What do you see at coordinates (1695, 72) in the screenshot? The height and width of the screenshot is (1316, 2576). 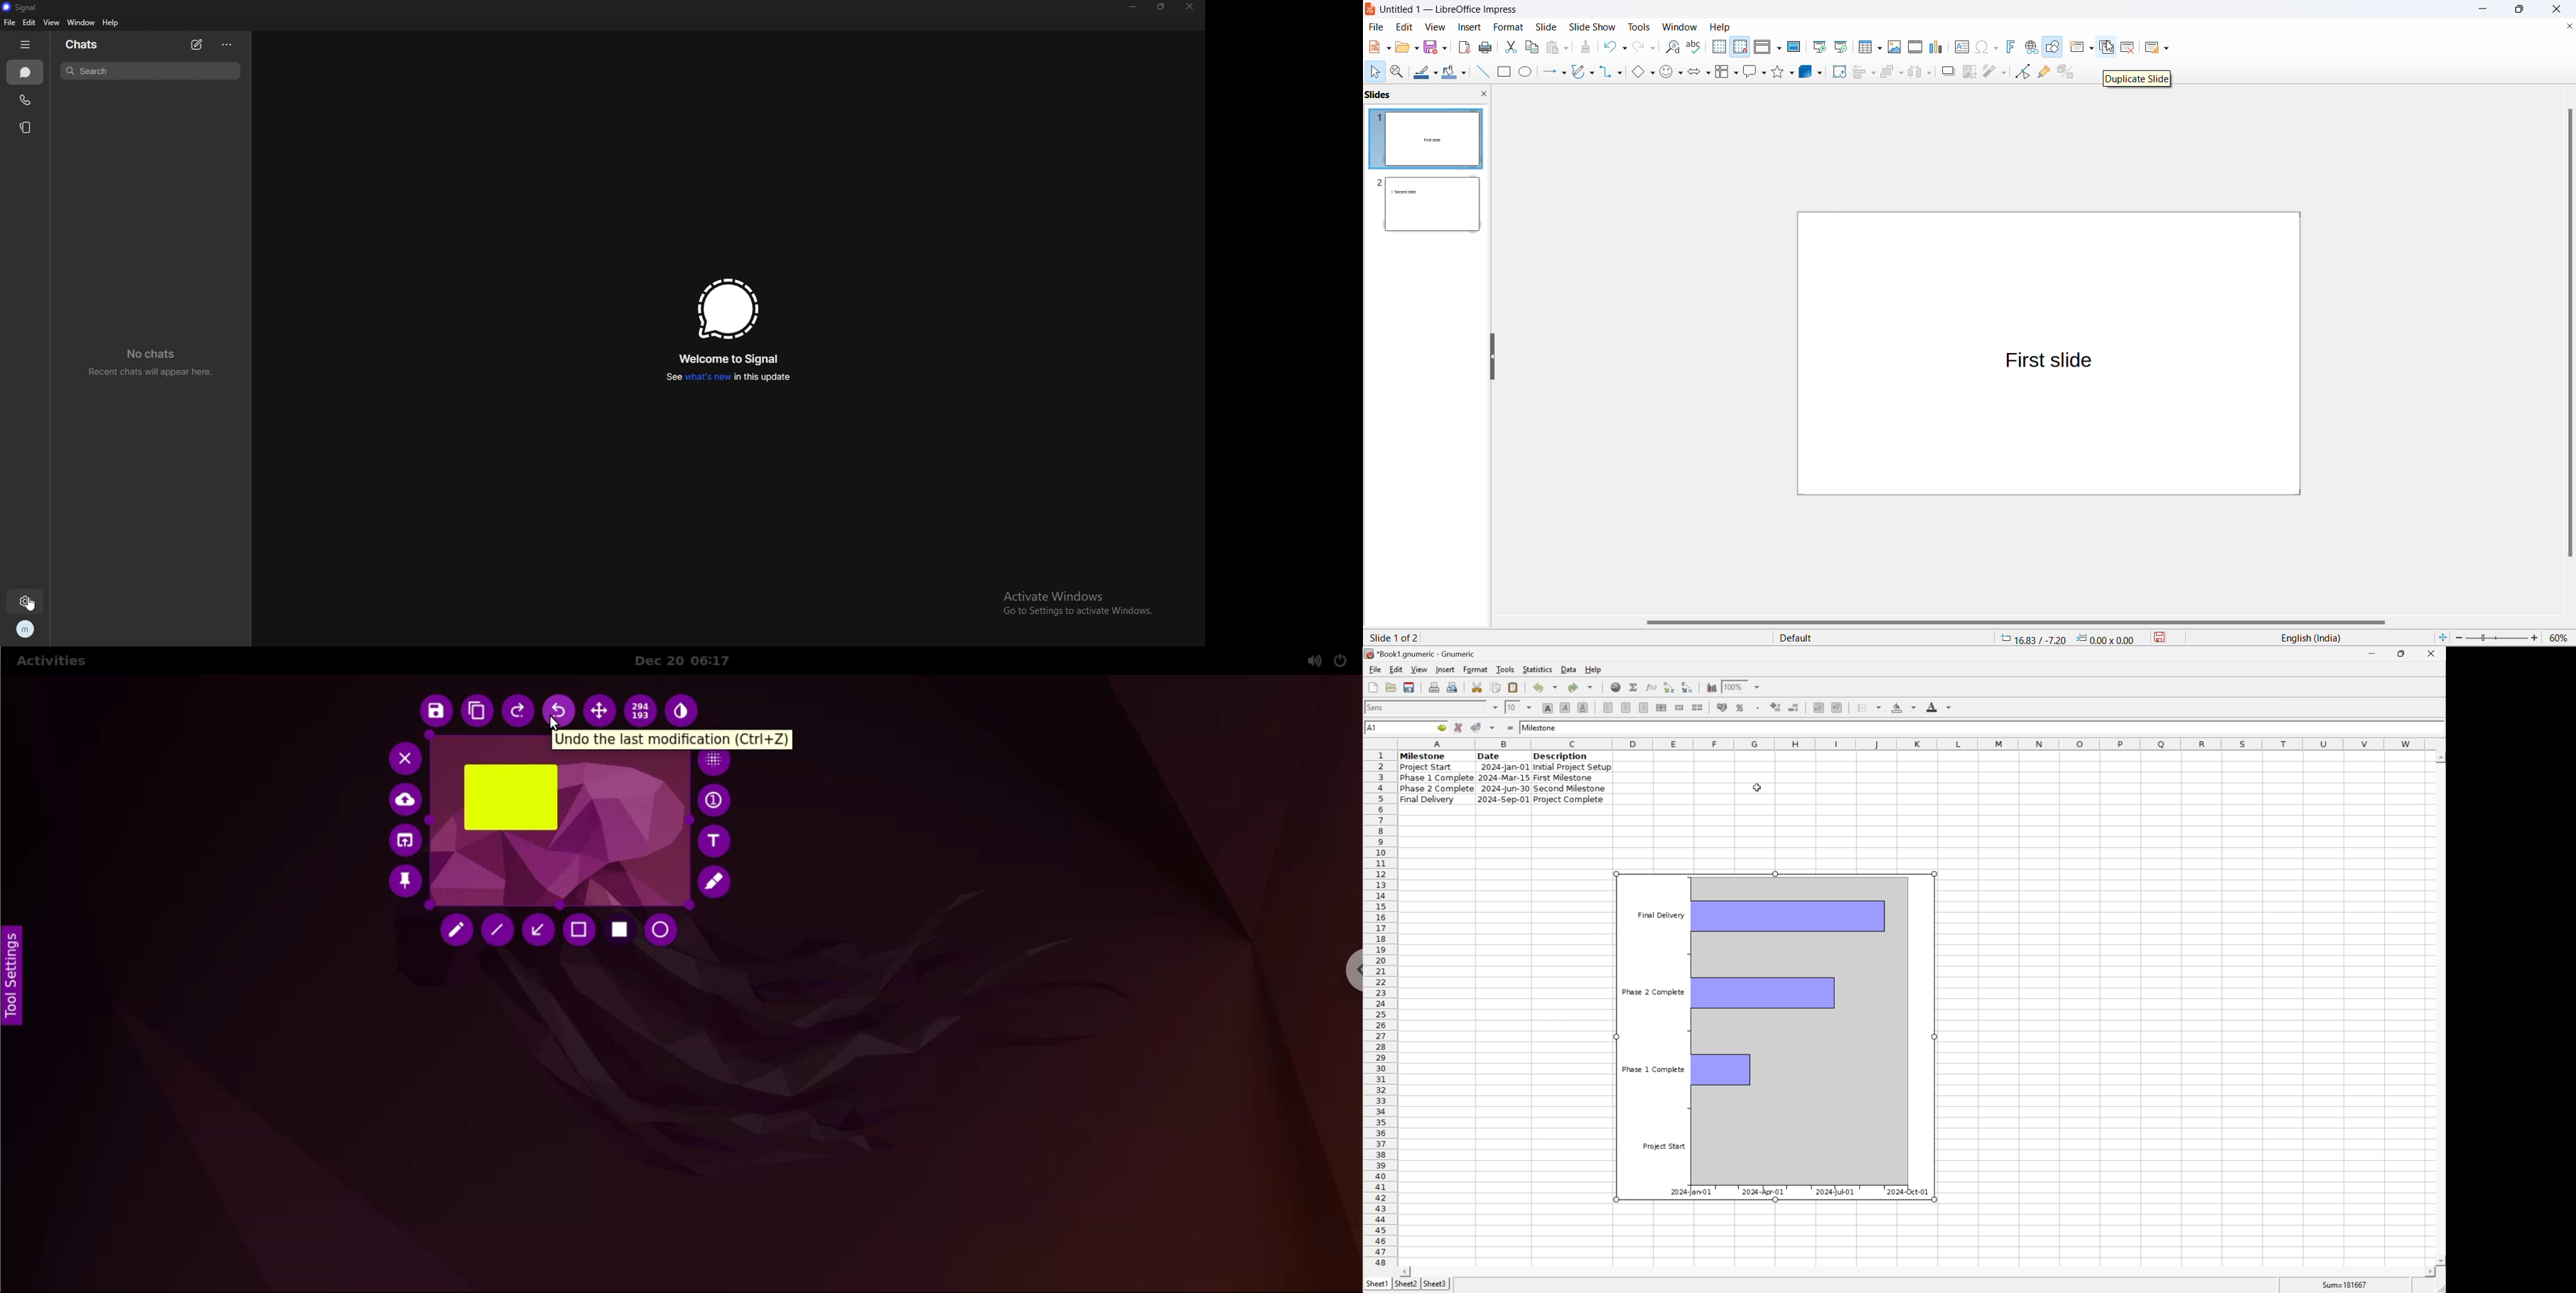 I see `block arrows` at bounding box center [1695, 72].